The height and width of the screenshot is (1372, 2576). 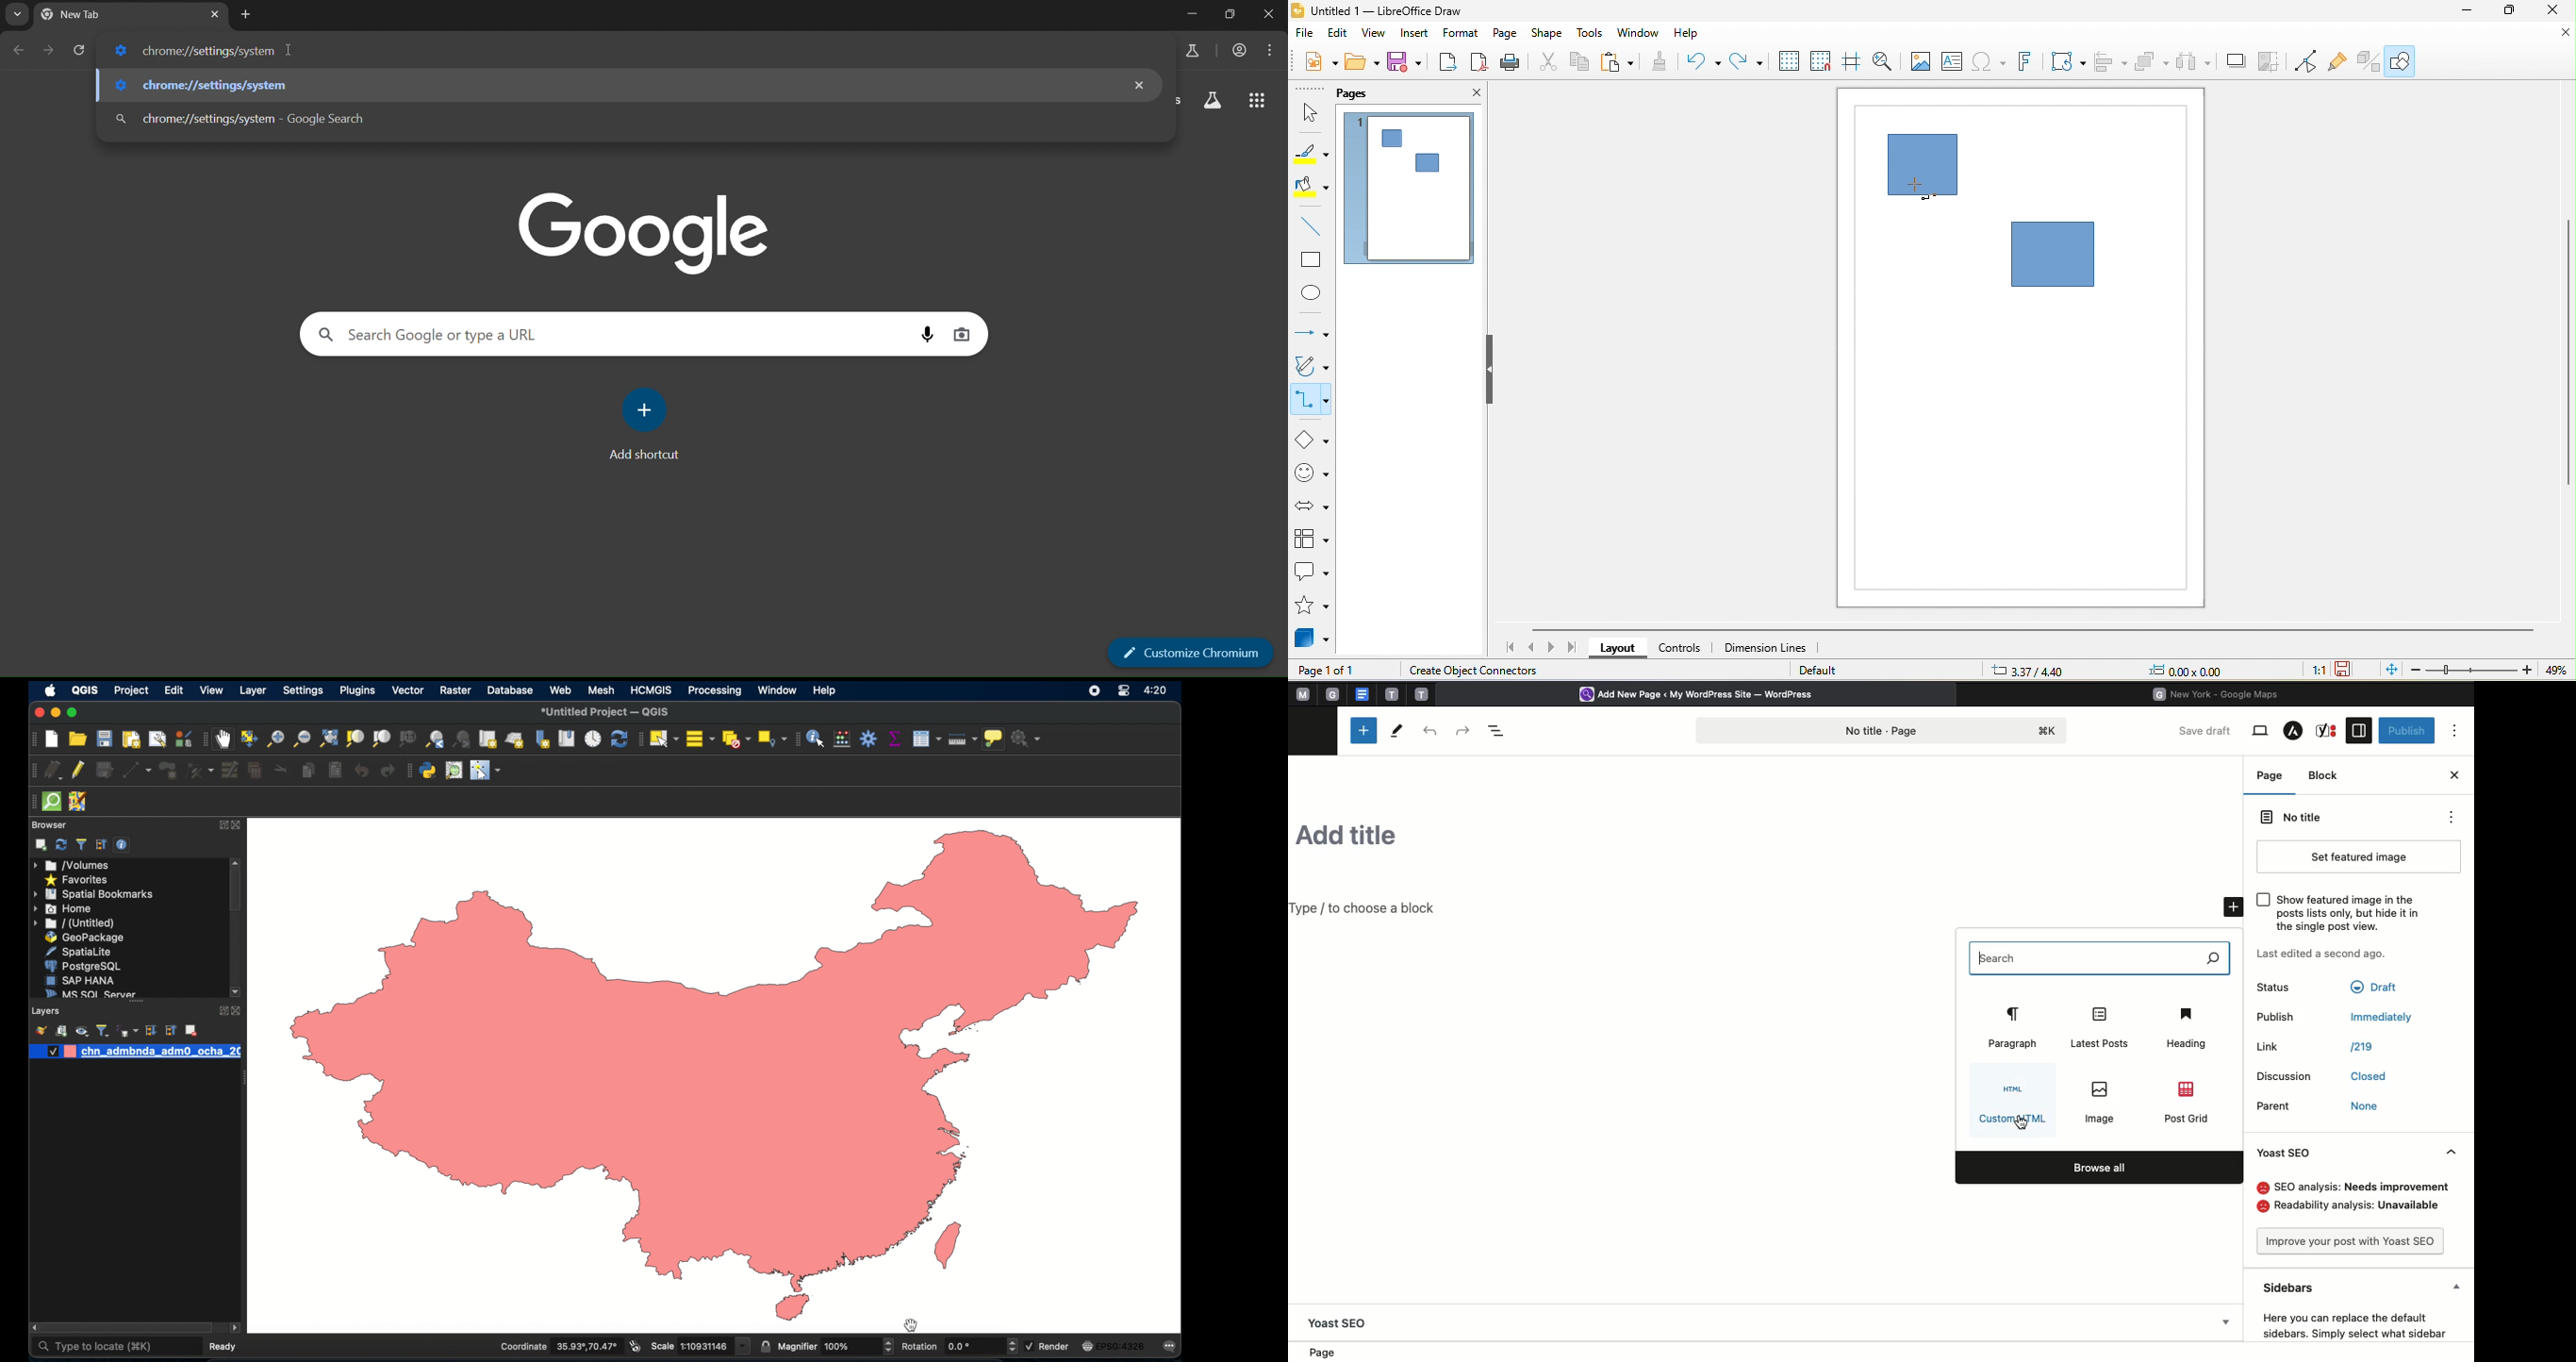 I want to click on toggle point edit mode, so click(x=2310, y=60).